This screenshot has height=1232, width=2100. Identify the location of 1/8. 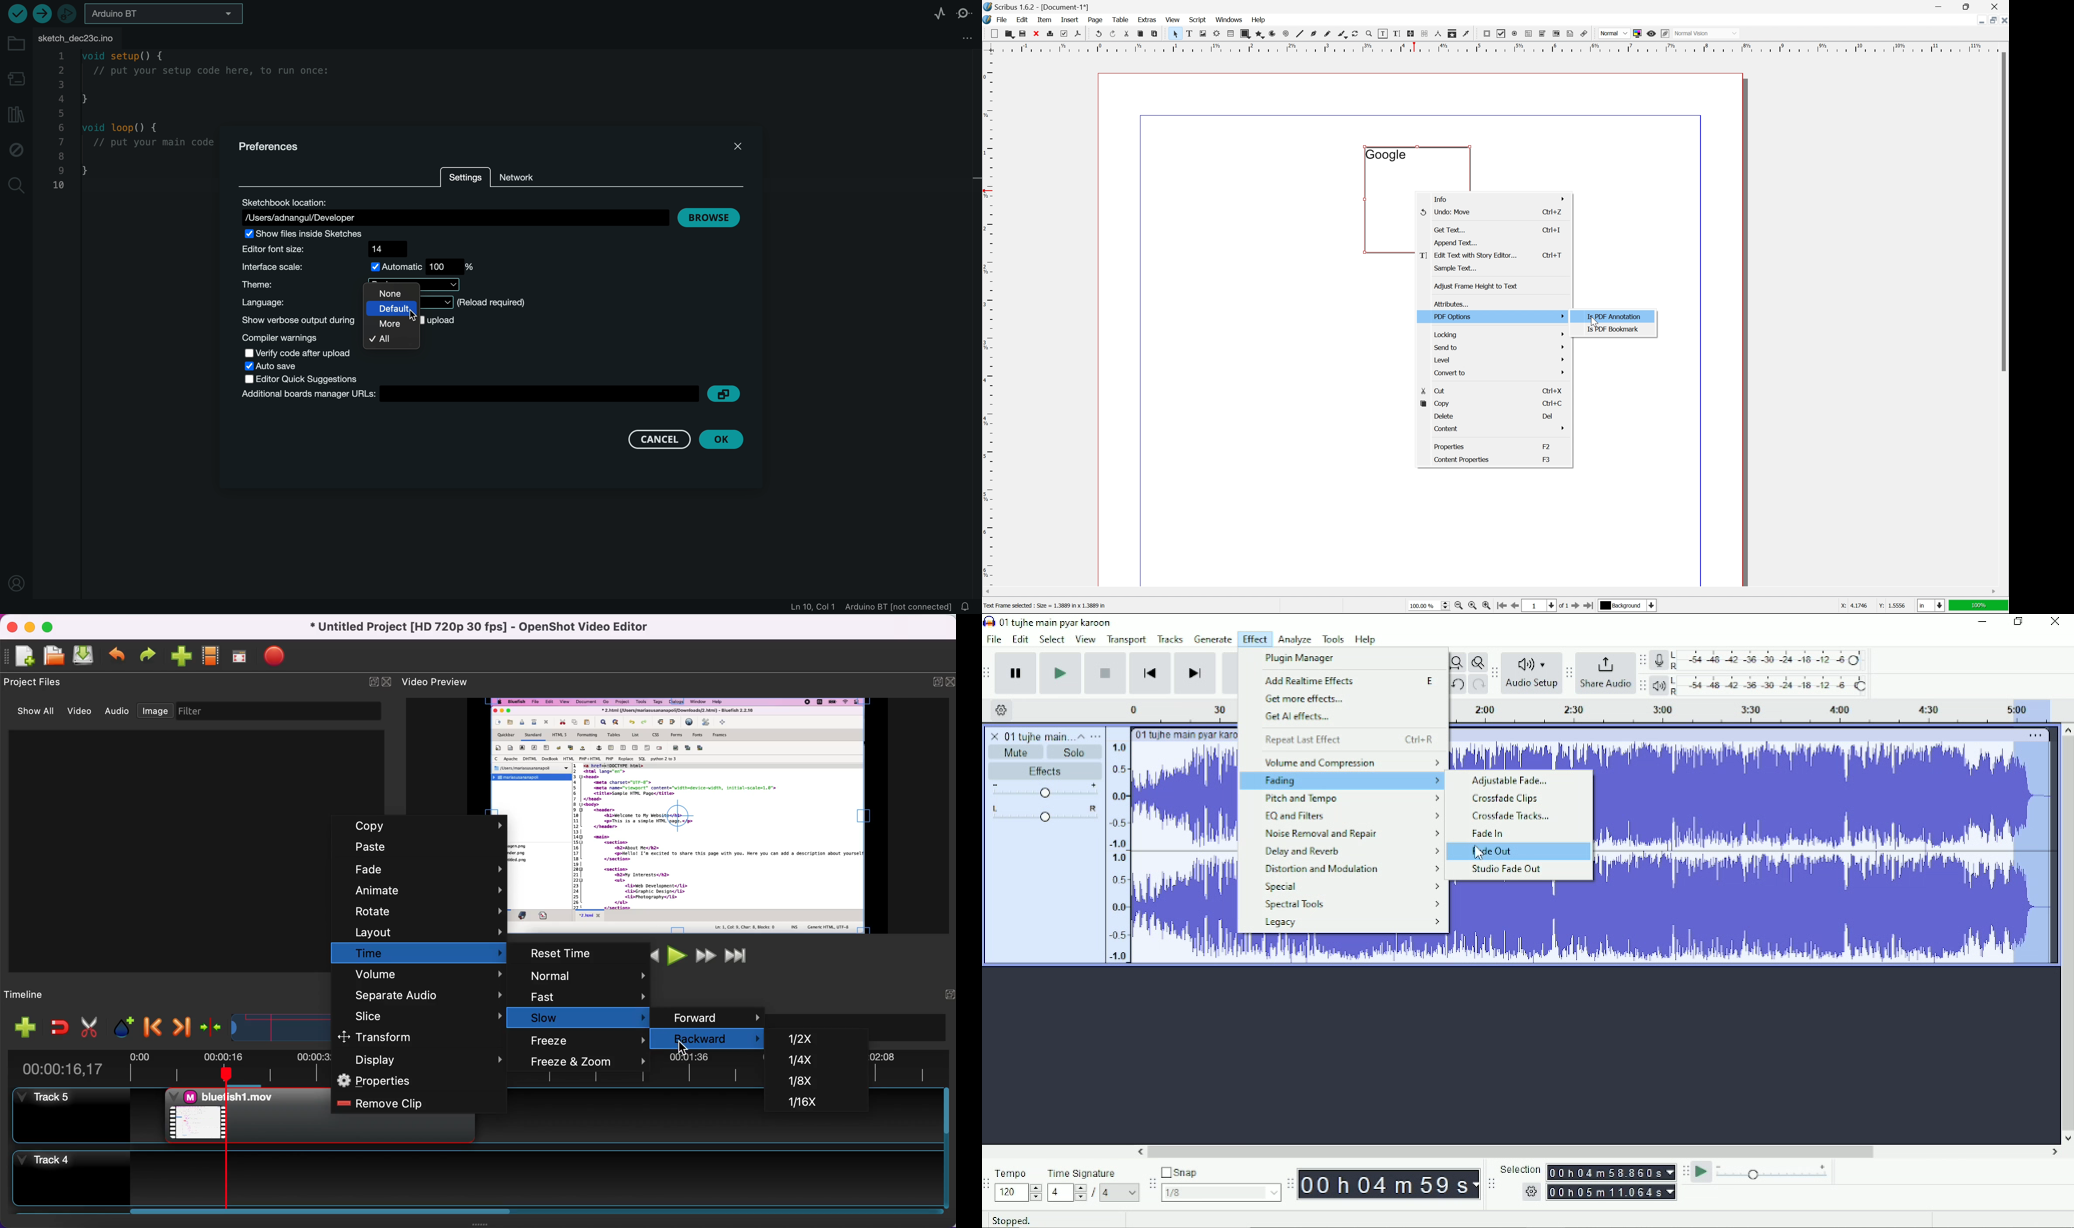
(1223, 1192).